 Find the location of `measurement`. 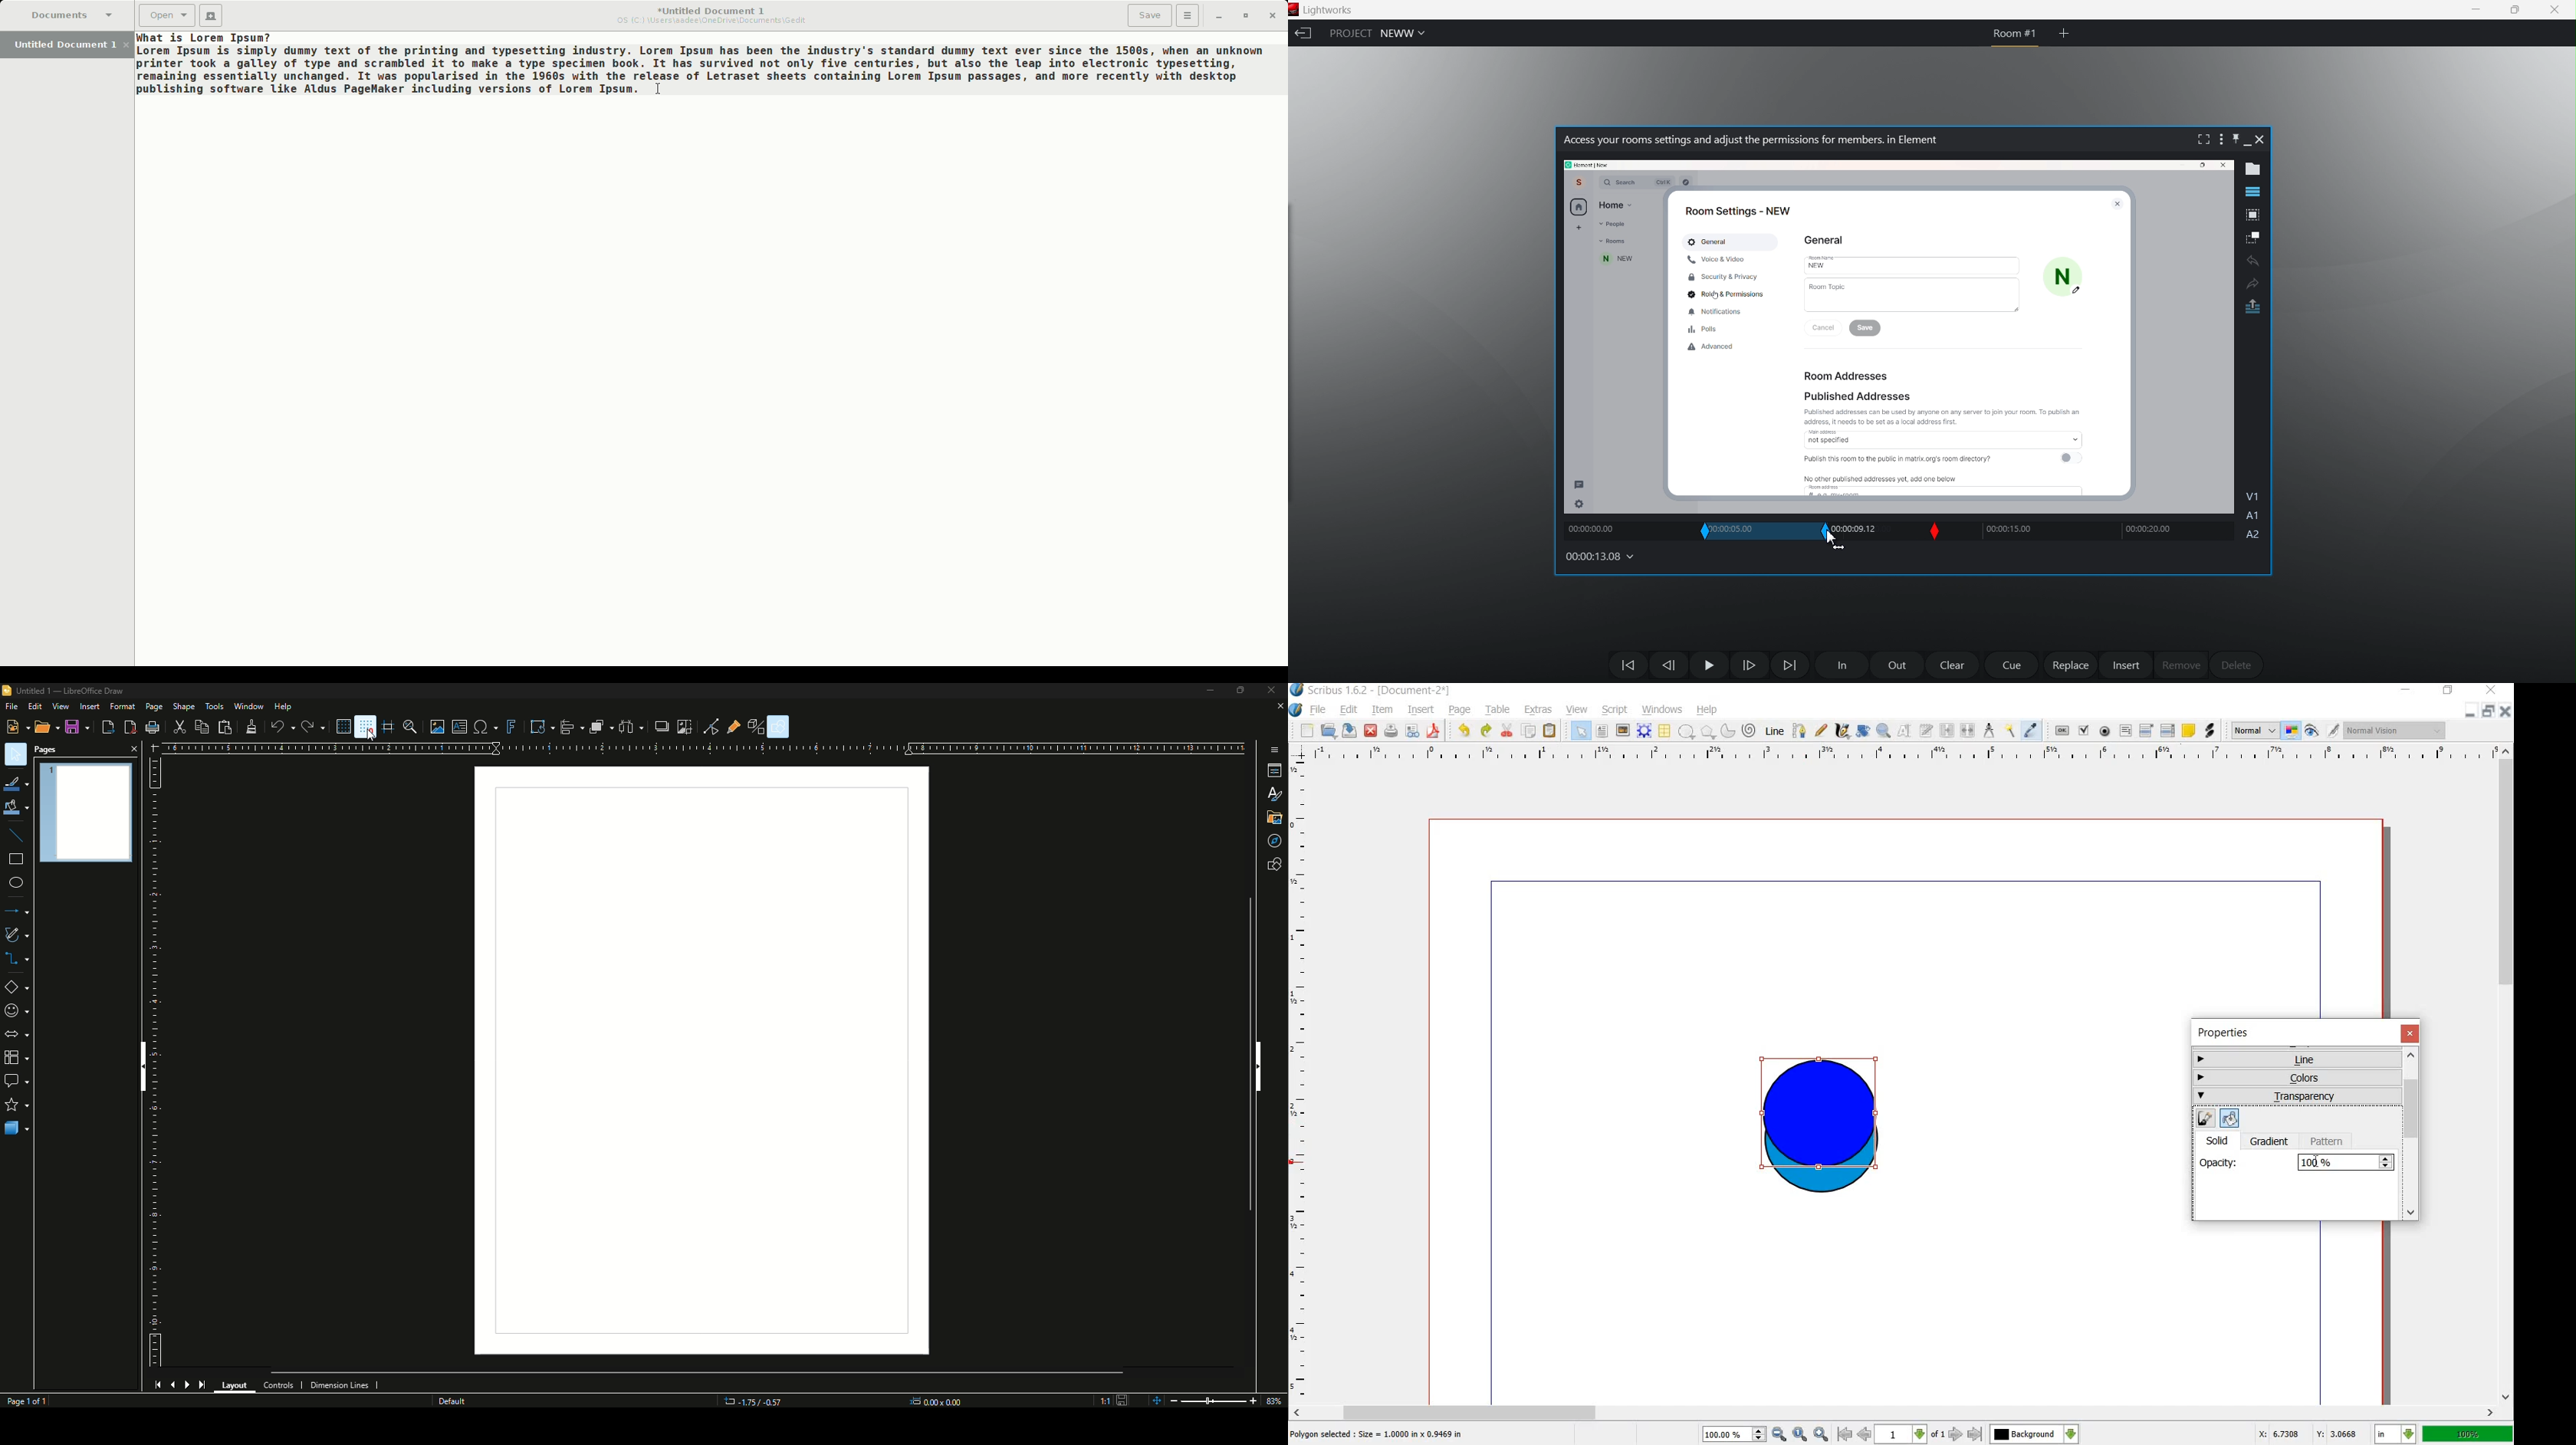

measurement is located at coordinates (1990, 731).